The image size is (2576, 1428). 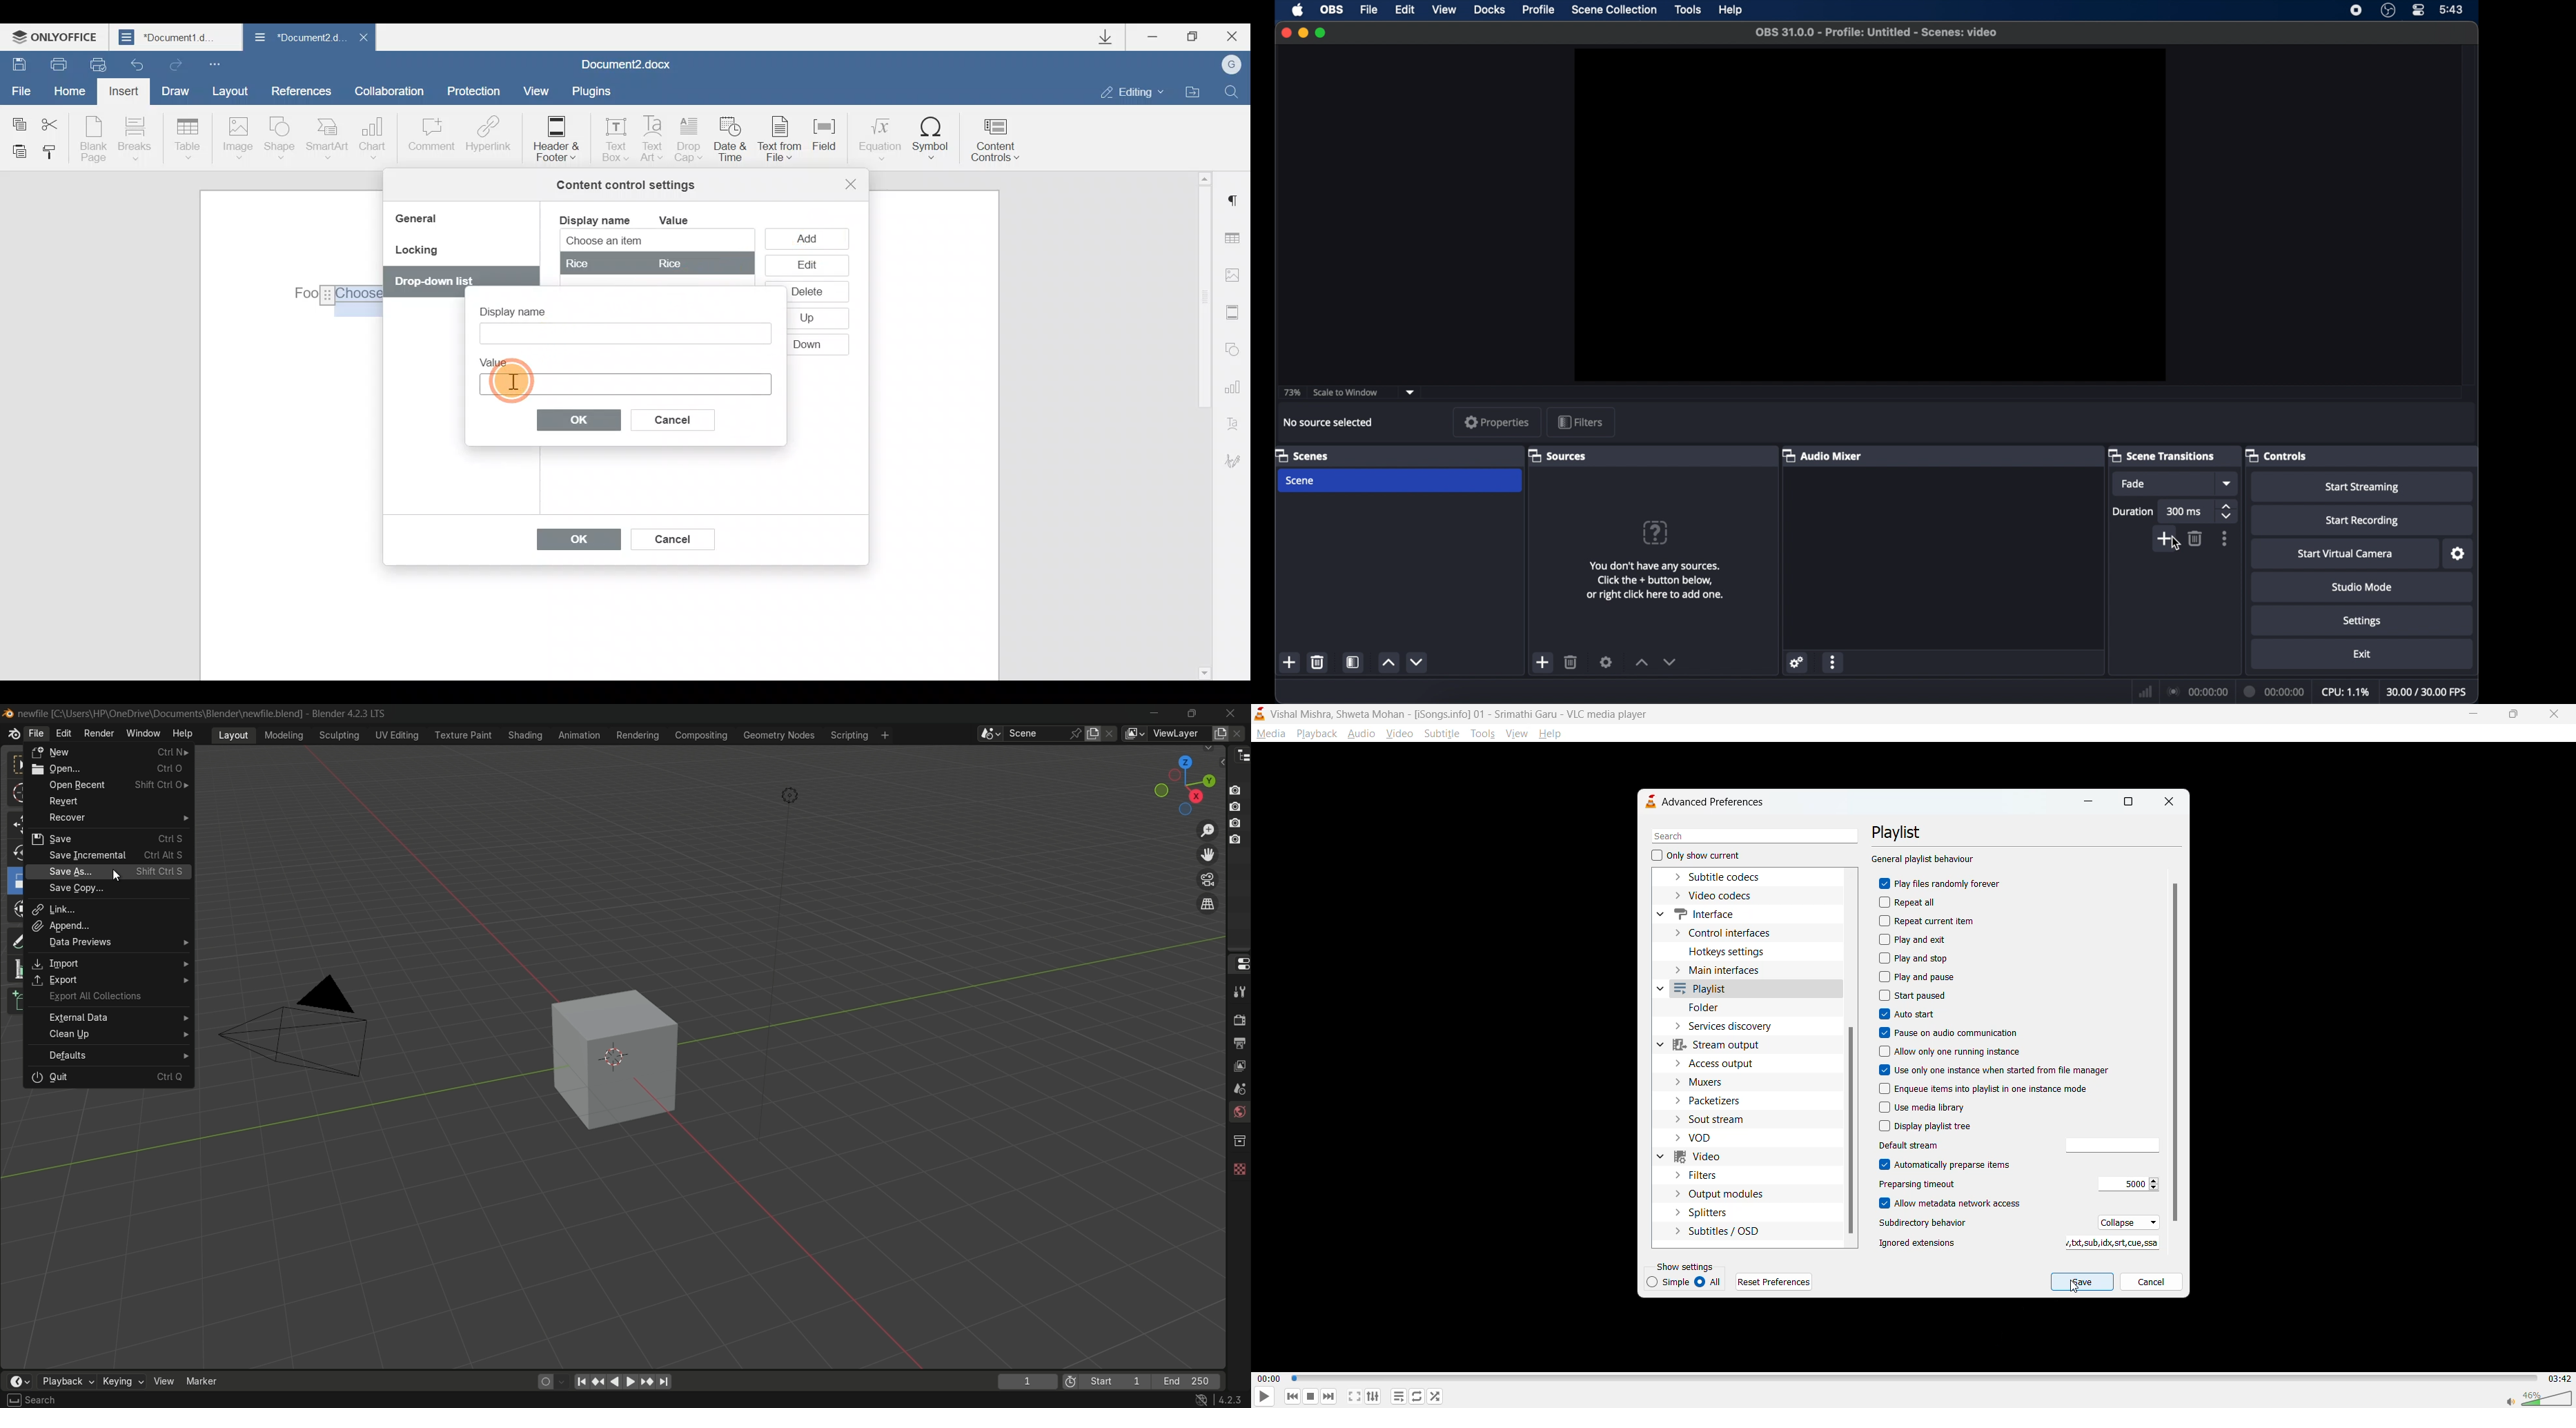 I want to click on save, so click(x=2083, y=1282).